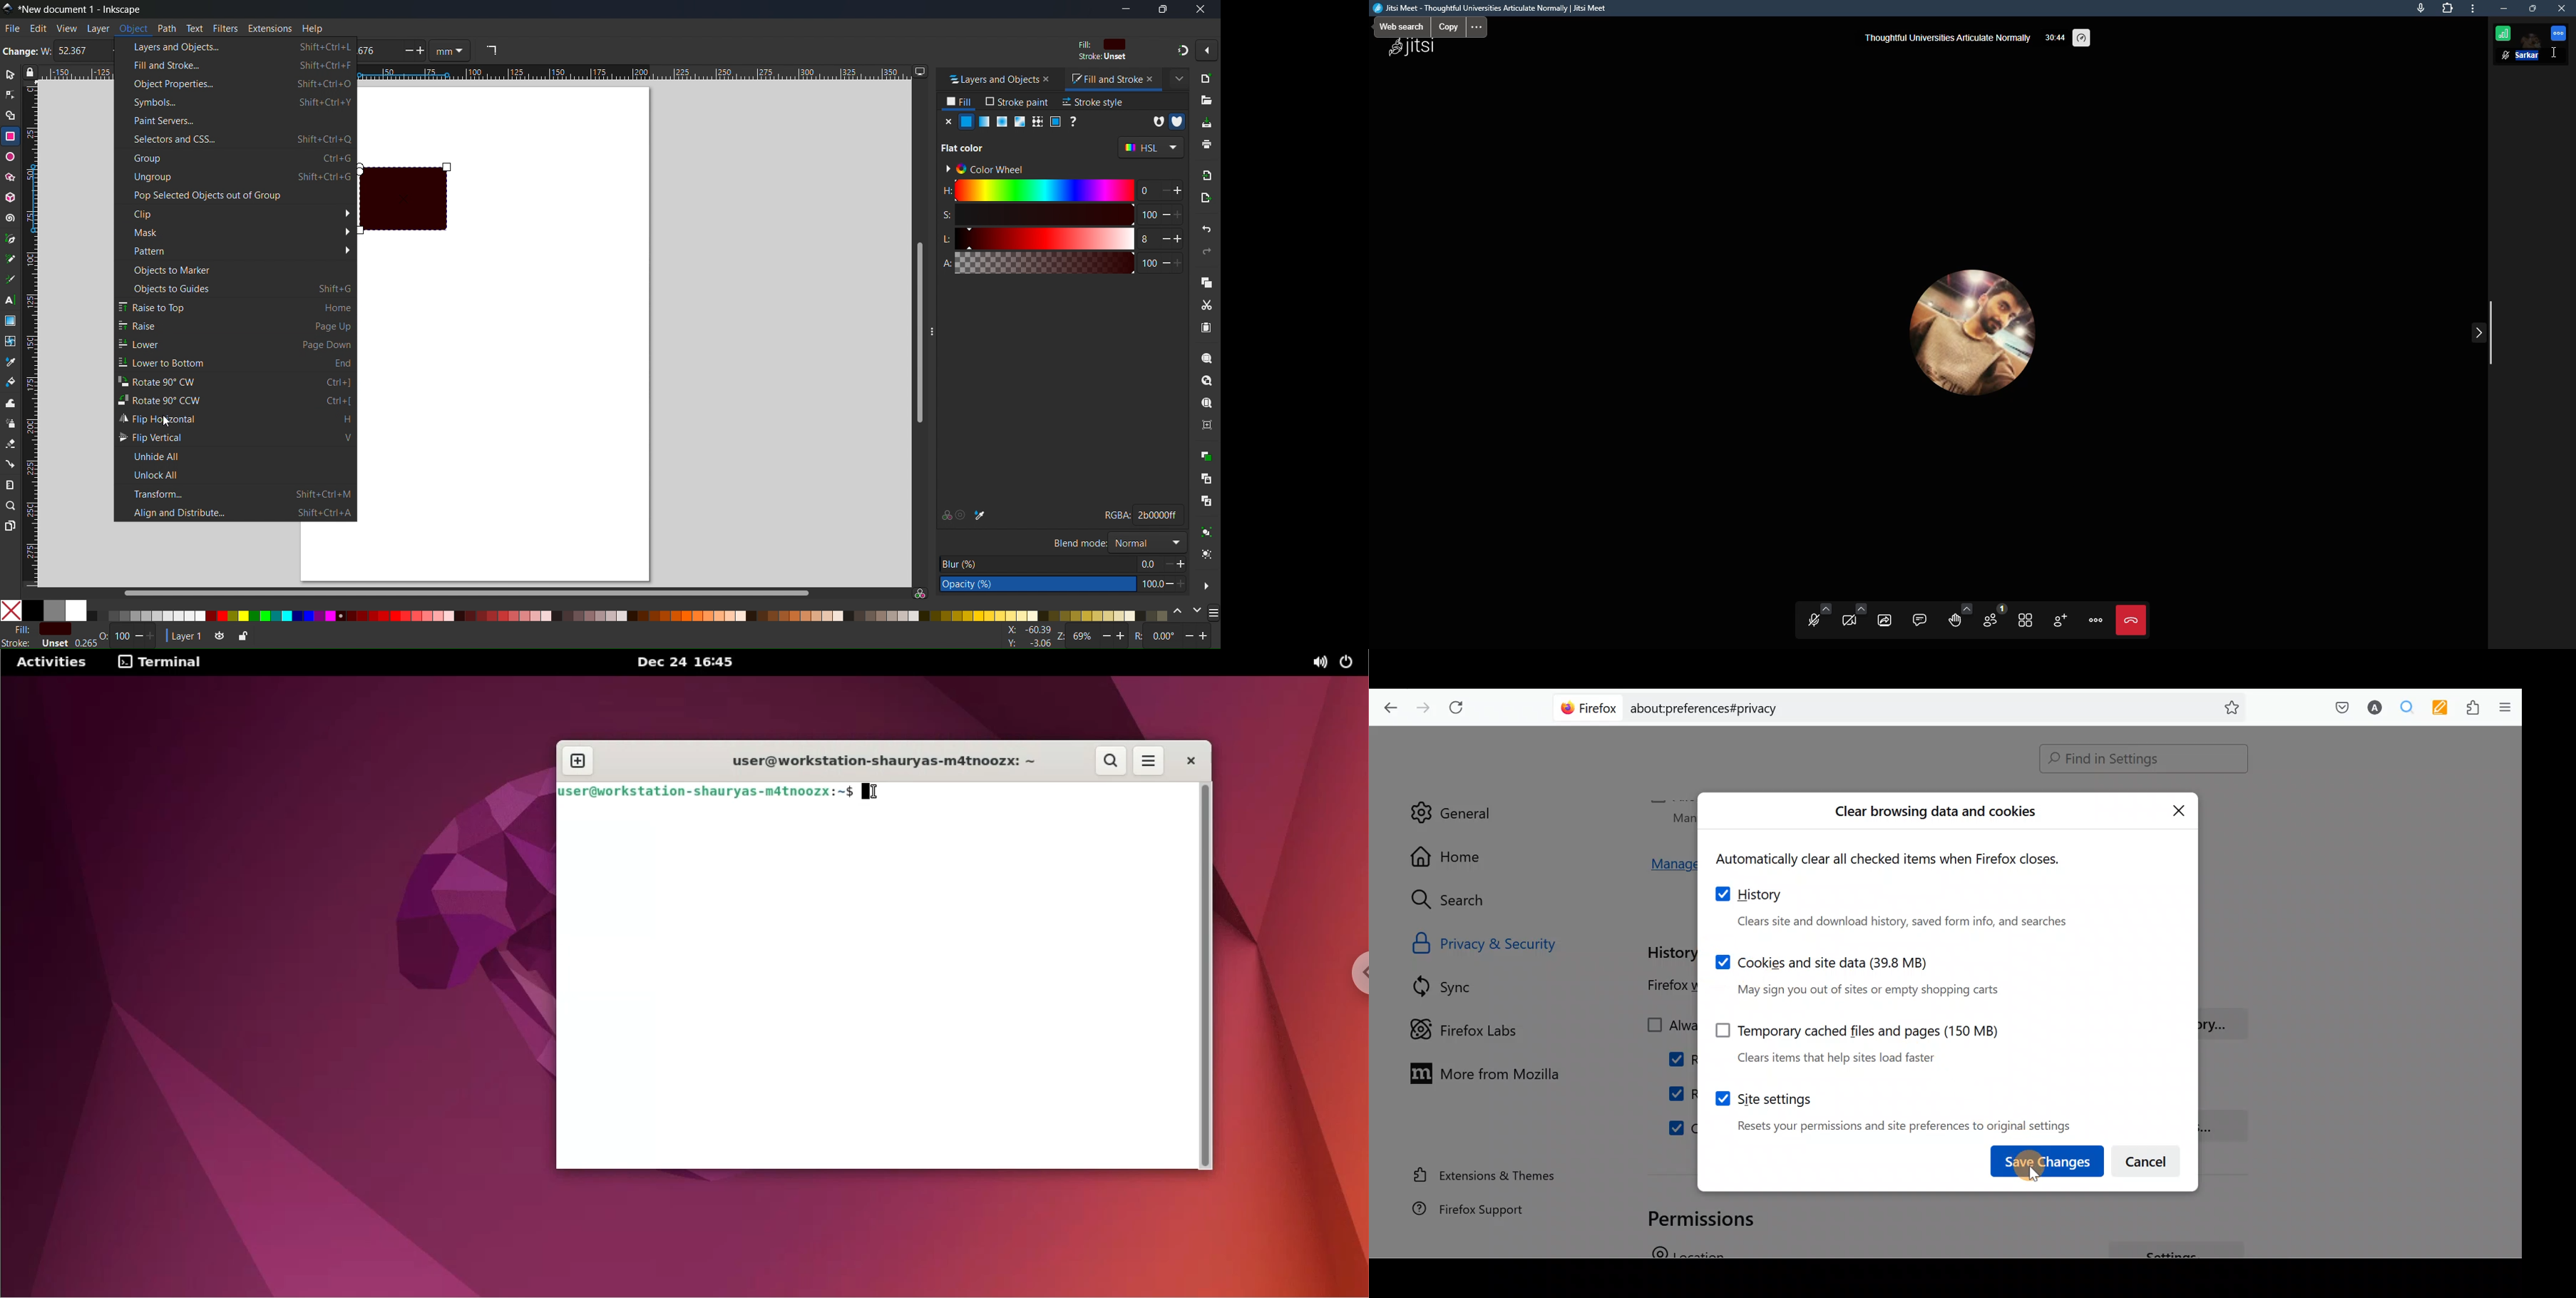  What do you see at coordinates (1945, 38) in the screenshot?
I see `thoughtful universities articulate normally` at bounding box center [1945, 38].